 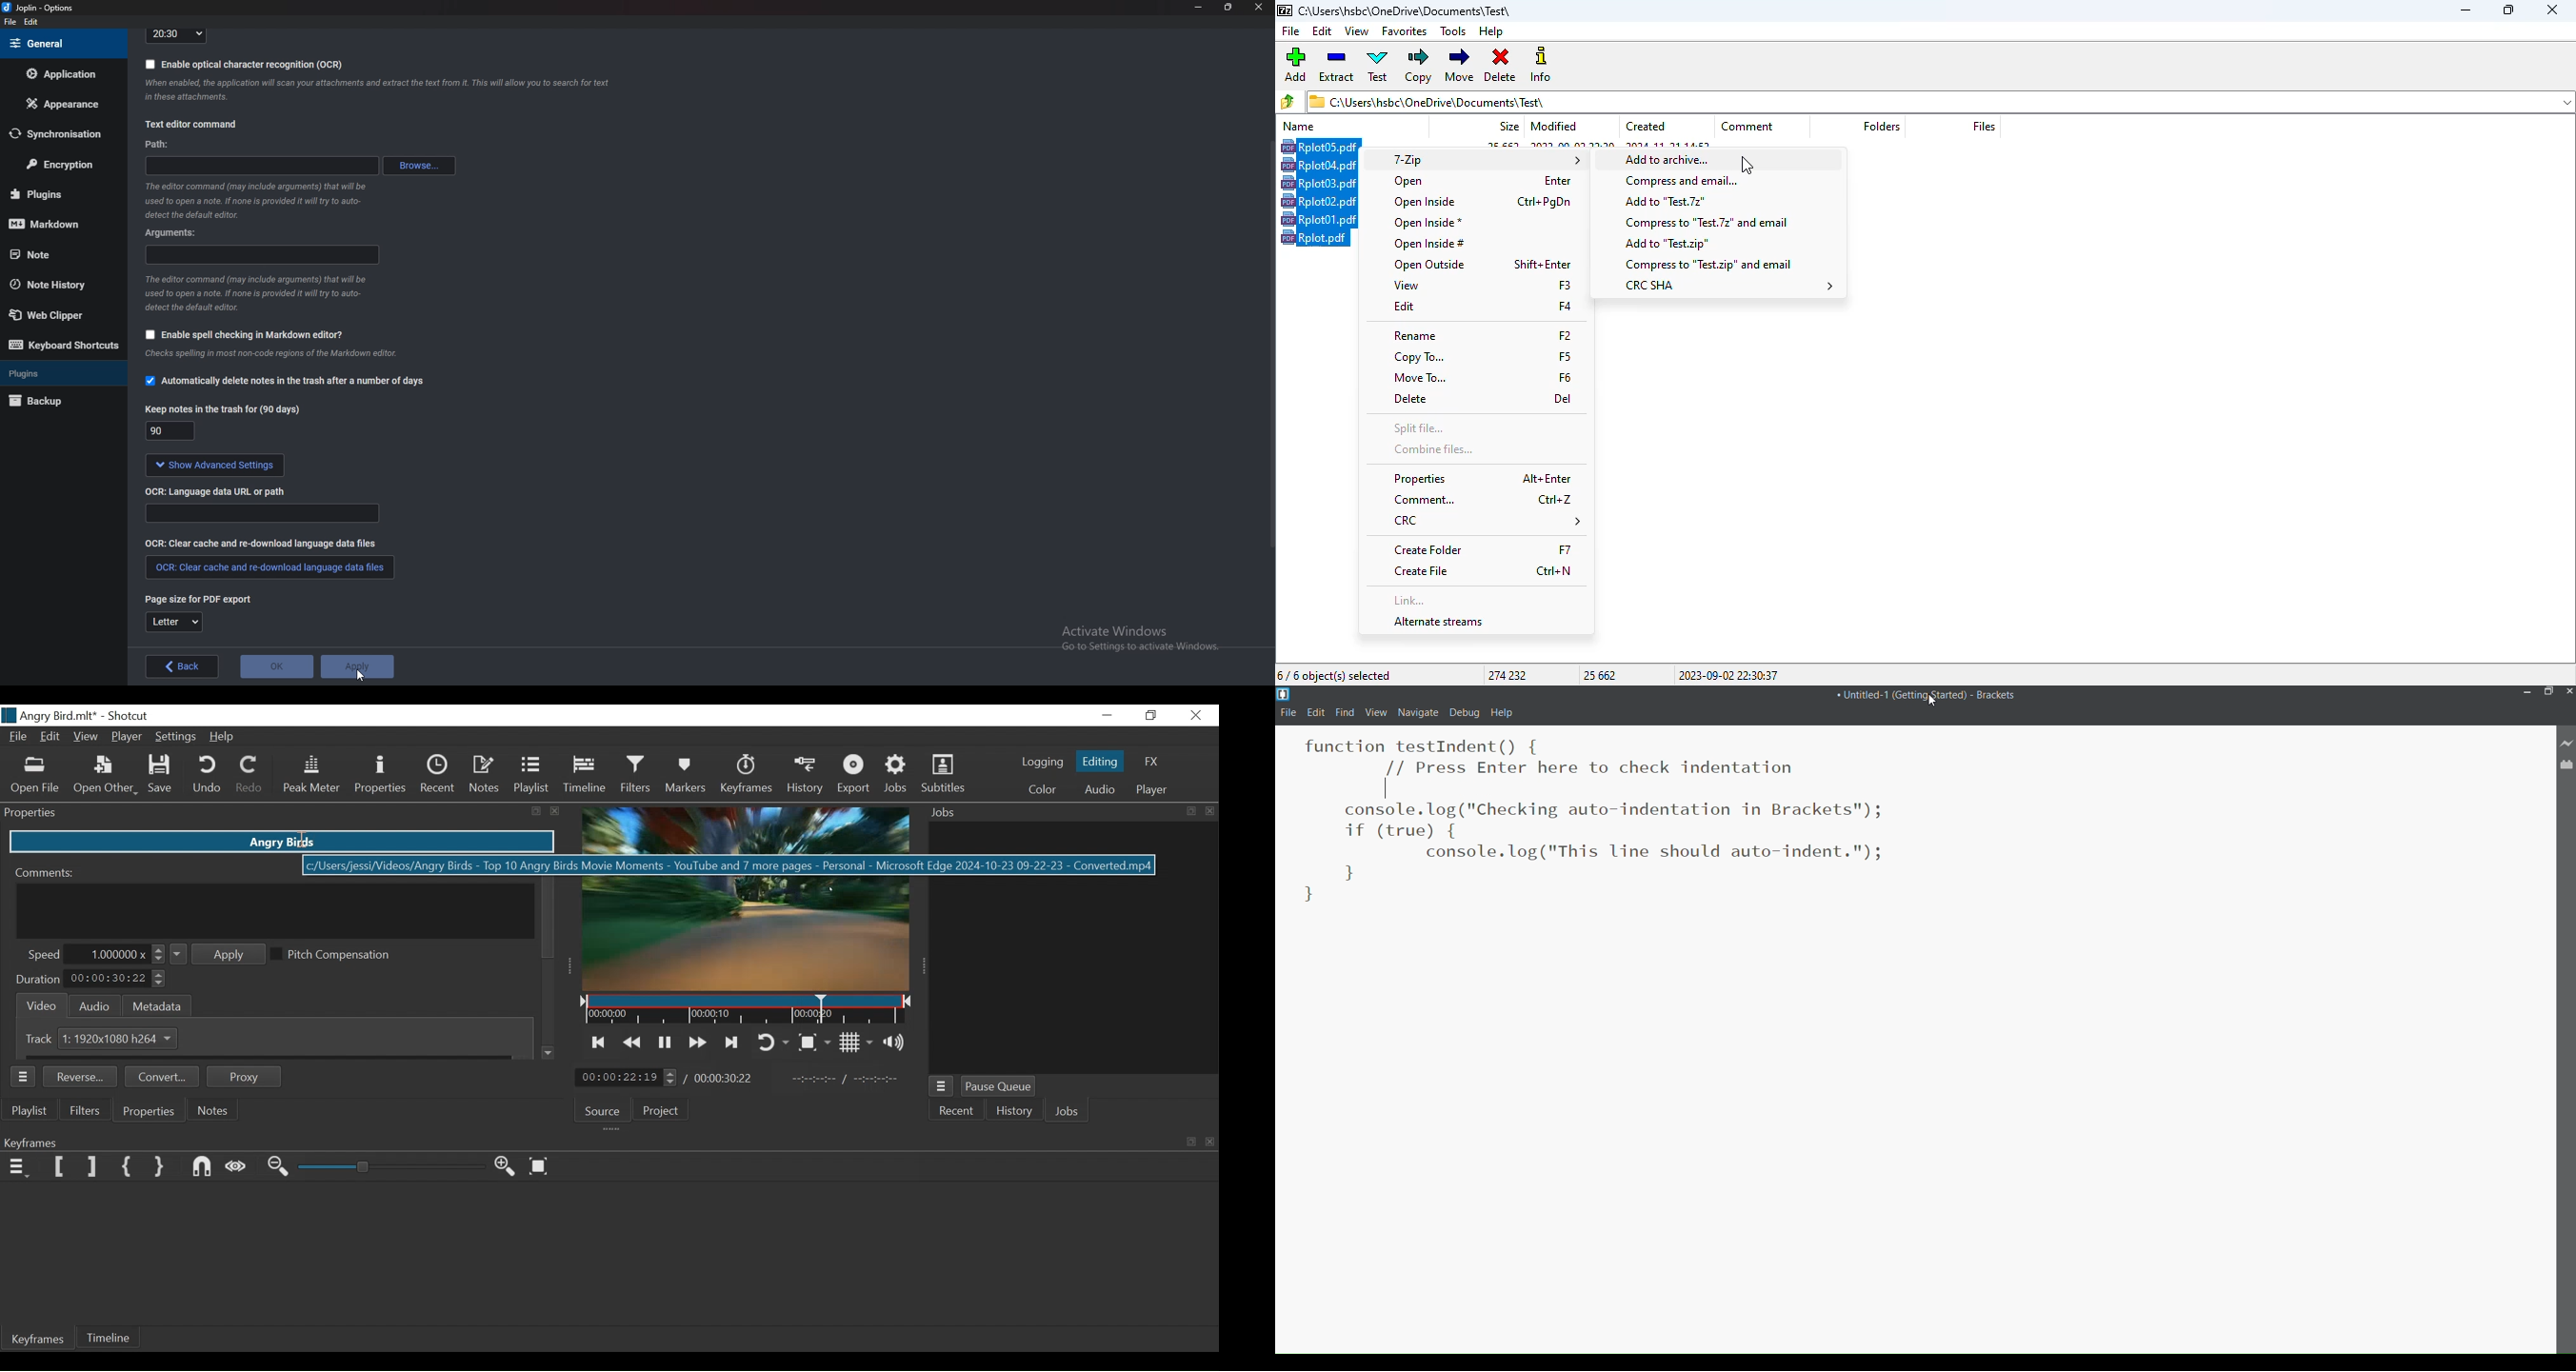 I want to click on Comment Field, so click(x=276, y=911).